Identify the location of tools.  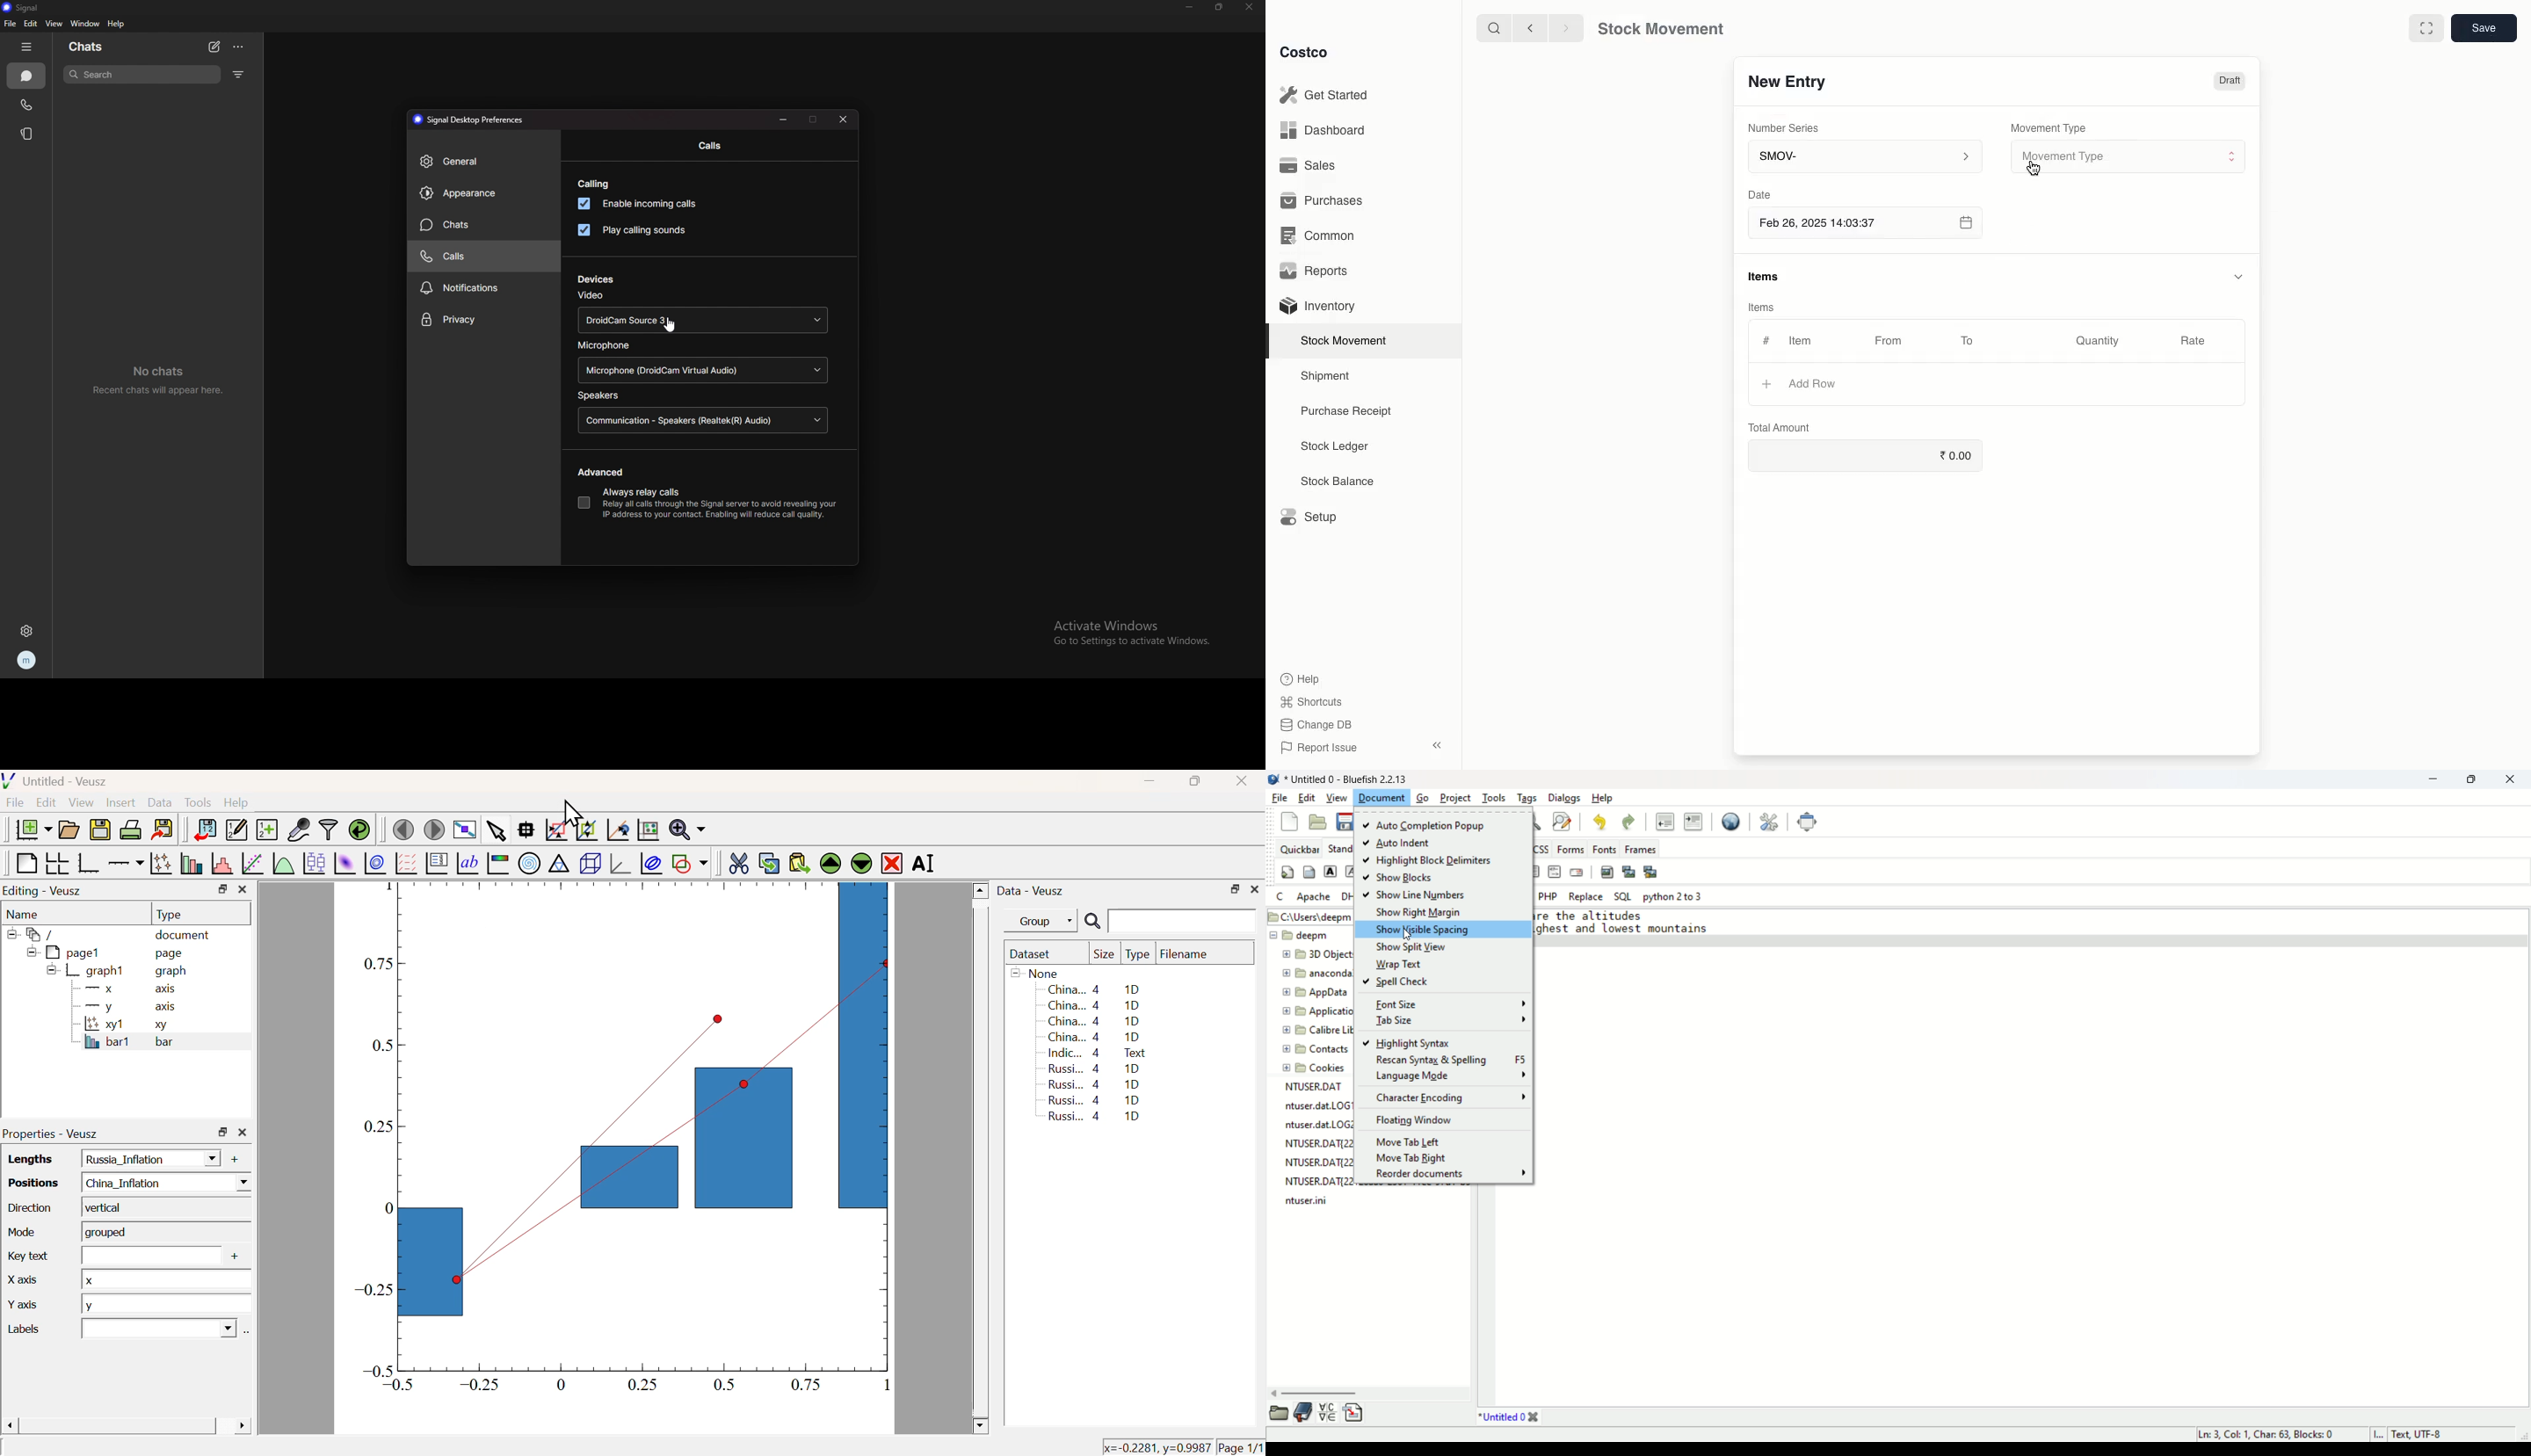
(1495, 799).